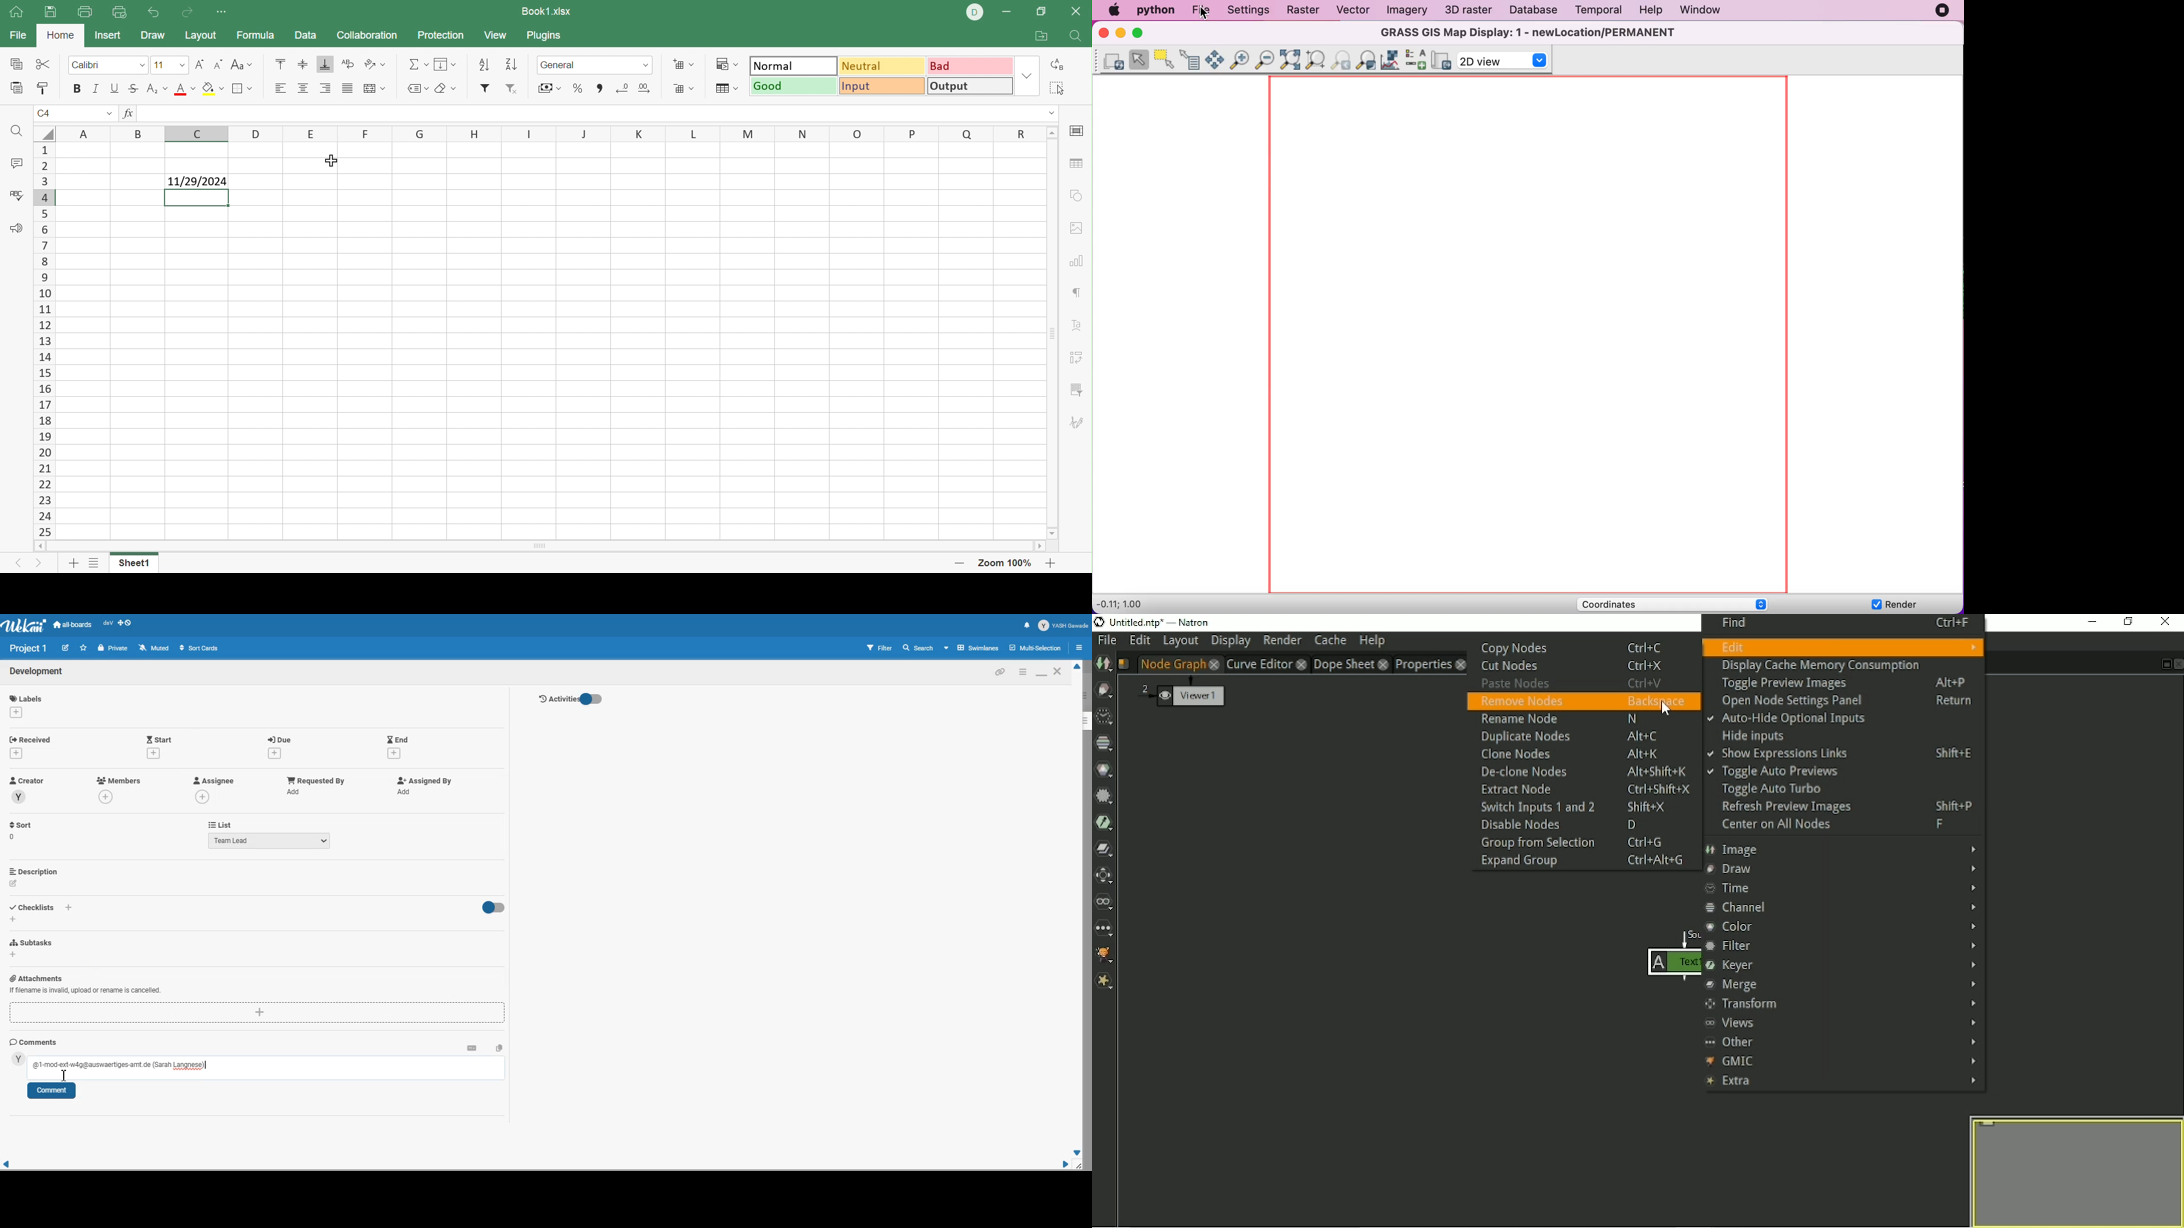 The height and width of the screenshot is (1232, 2184). What do you see at coordinates (197, 182) in the screenshot?
I see `11/29/2024` at bounding box center [197, 182].